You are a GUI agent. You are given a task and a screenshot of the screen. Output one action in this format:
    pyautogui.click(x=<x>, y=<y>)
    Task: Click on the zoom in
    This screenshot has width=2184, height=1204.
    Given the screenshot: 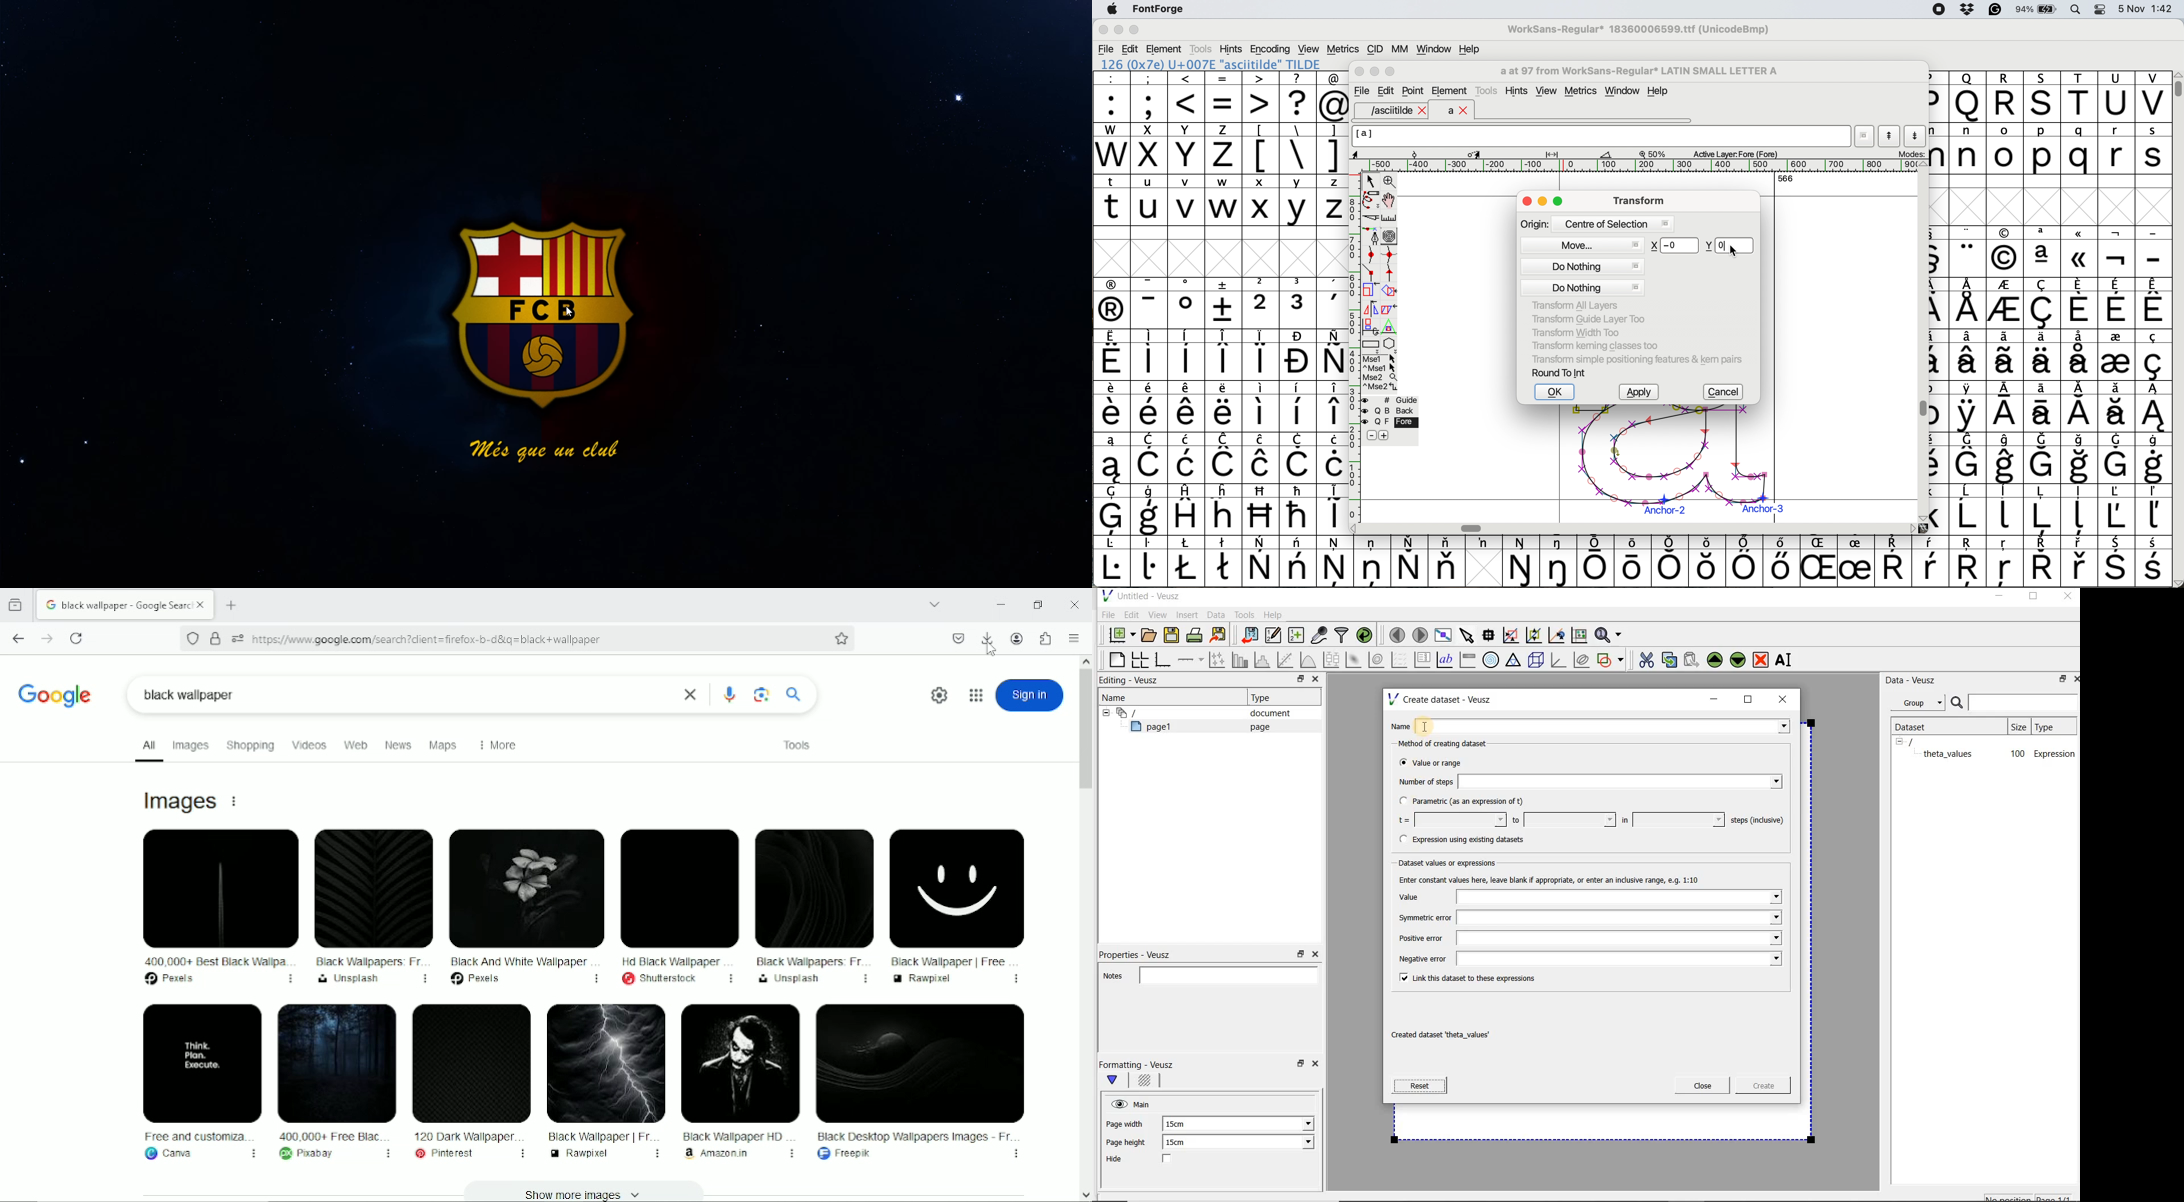 What is the action you would take?
    pyautogui.click(x=1391, y=183)
    